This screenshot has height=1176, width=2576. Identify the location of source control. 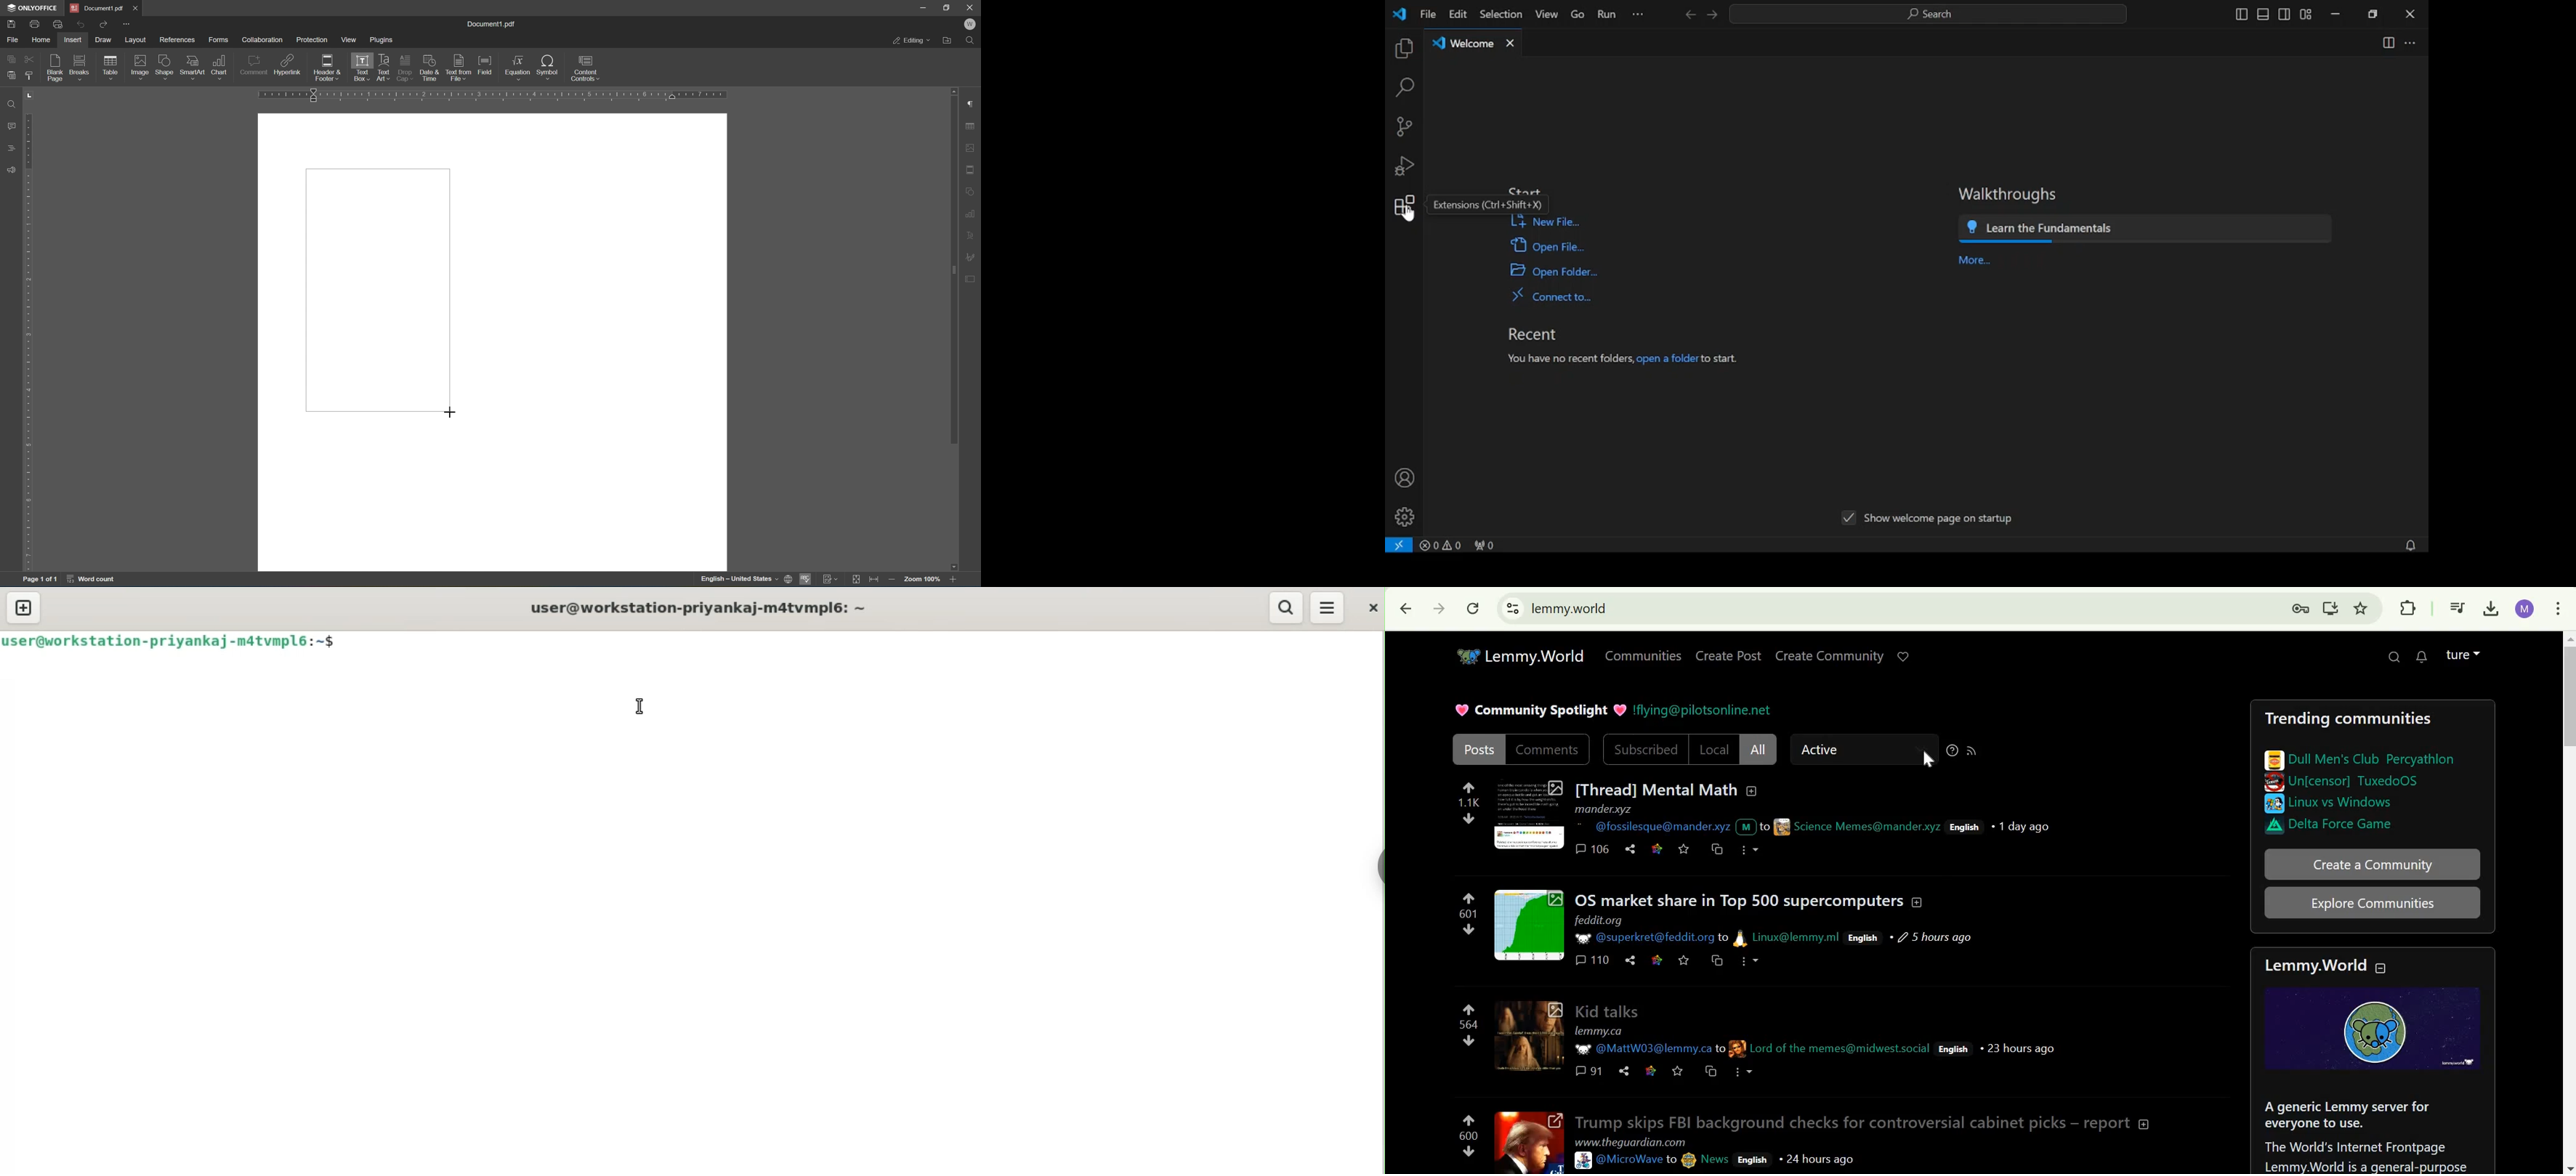
(1404, 127).